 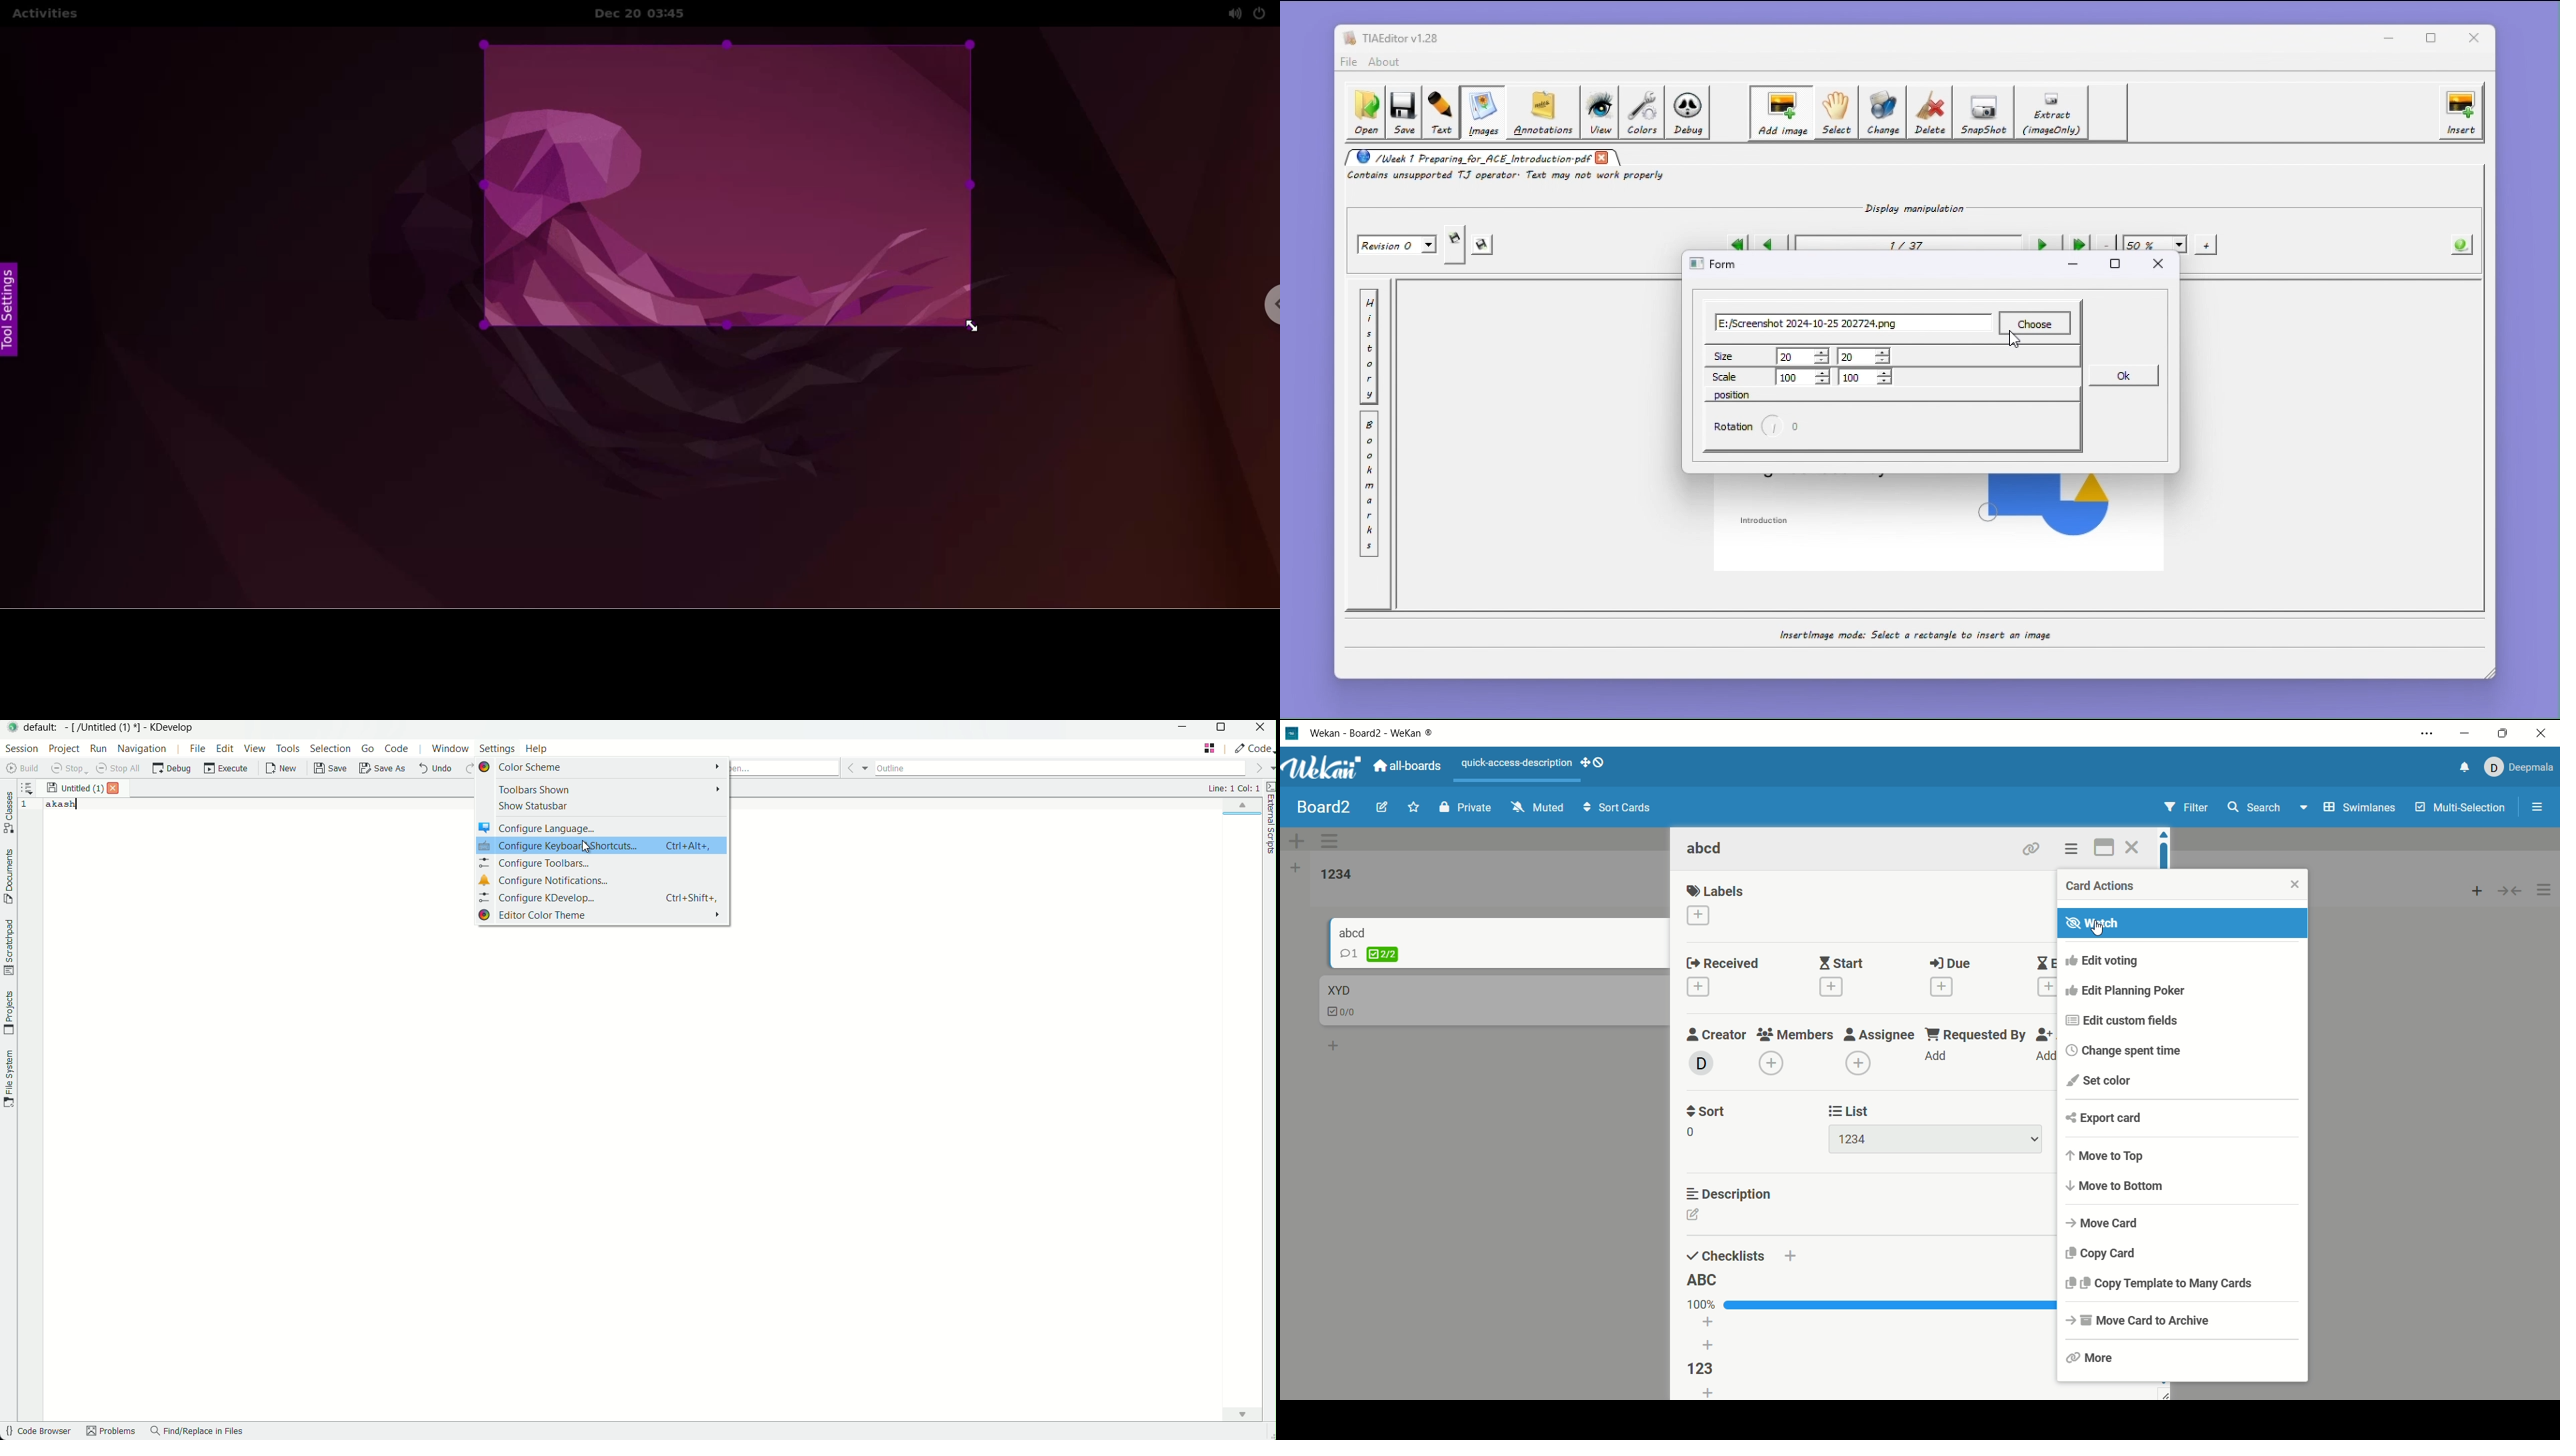 I want to click on creator, so click(x=1715, y=1049).